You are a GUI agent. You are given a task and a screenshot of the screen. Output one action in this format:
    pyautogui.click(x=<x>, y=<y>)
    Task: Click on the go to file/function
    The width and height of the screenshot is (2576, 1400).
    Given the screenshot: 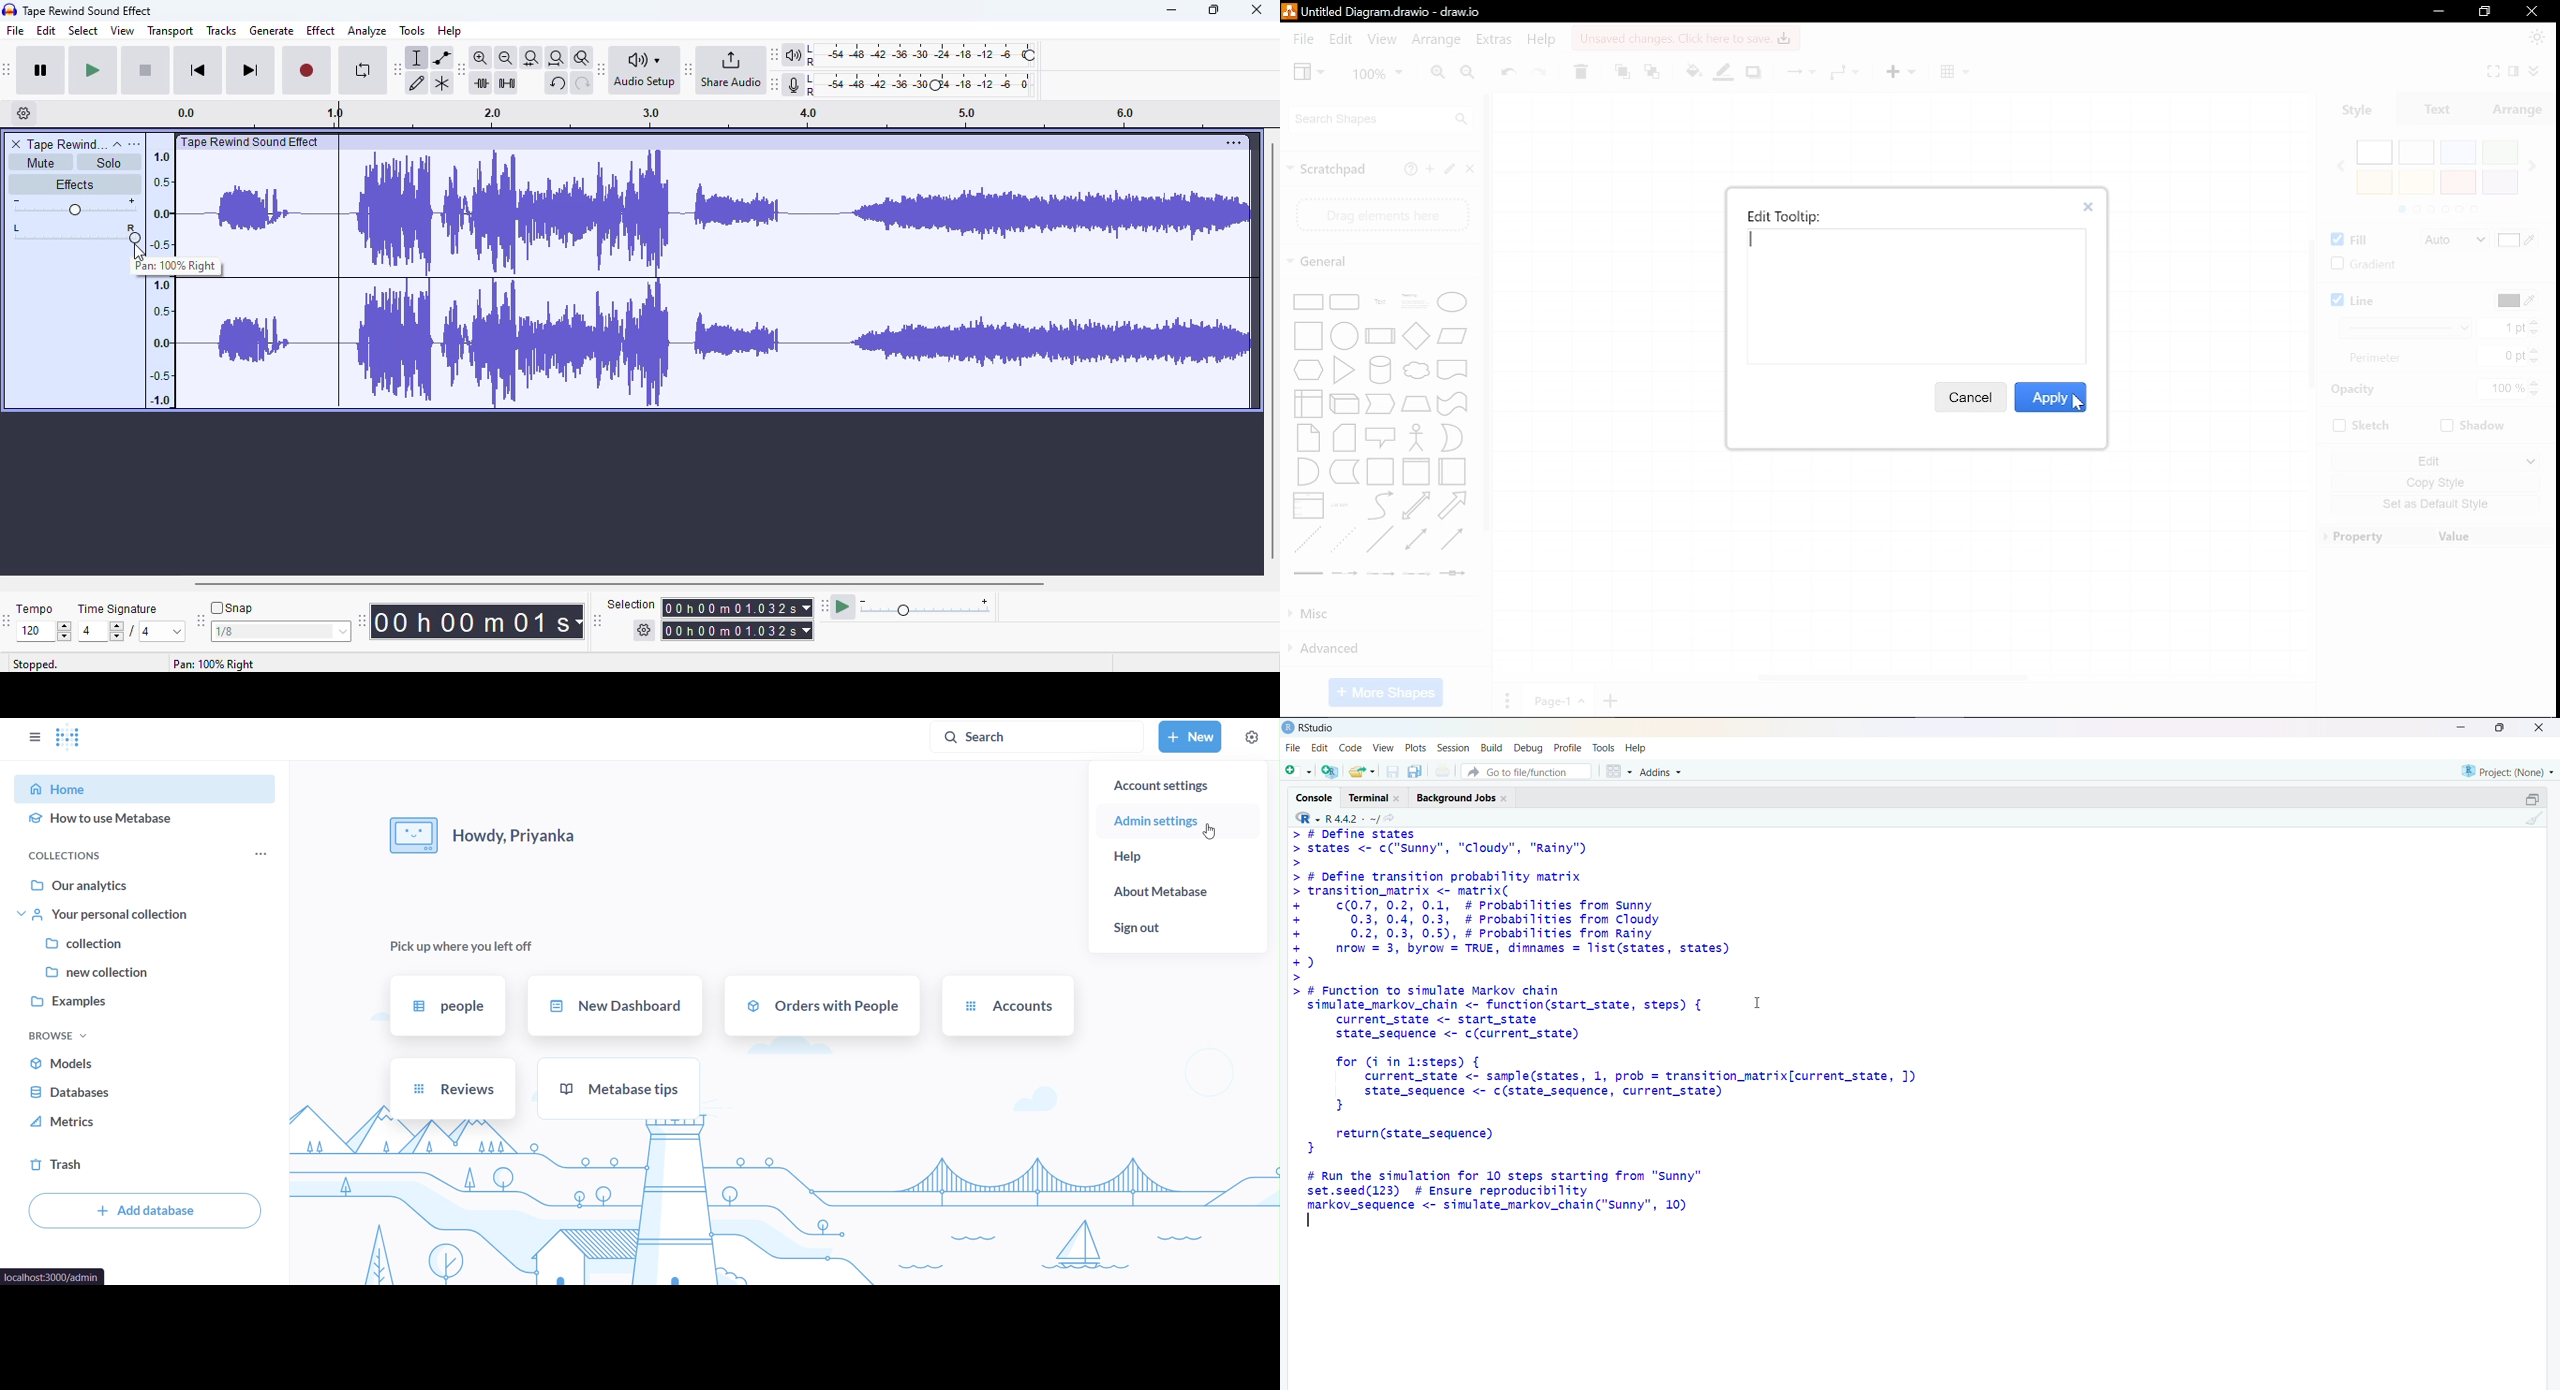 What is the action you would take?
    pyautogui.click(x=1525, y=772)
    